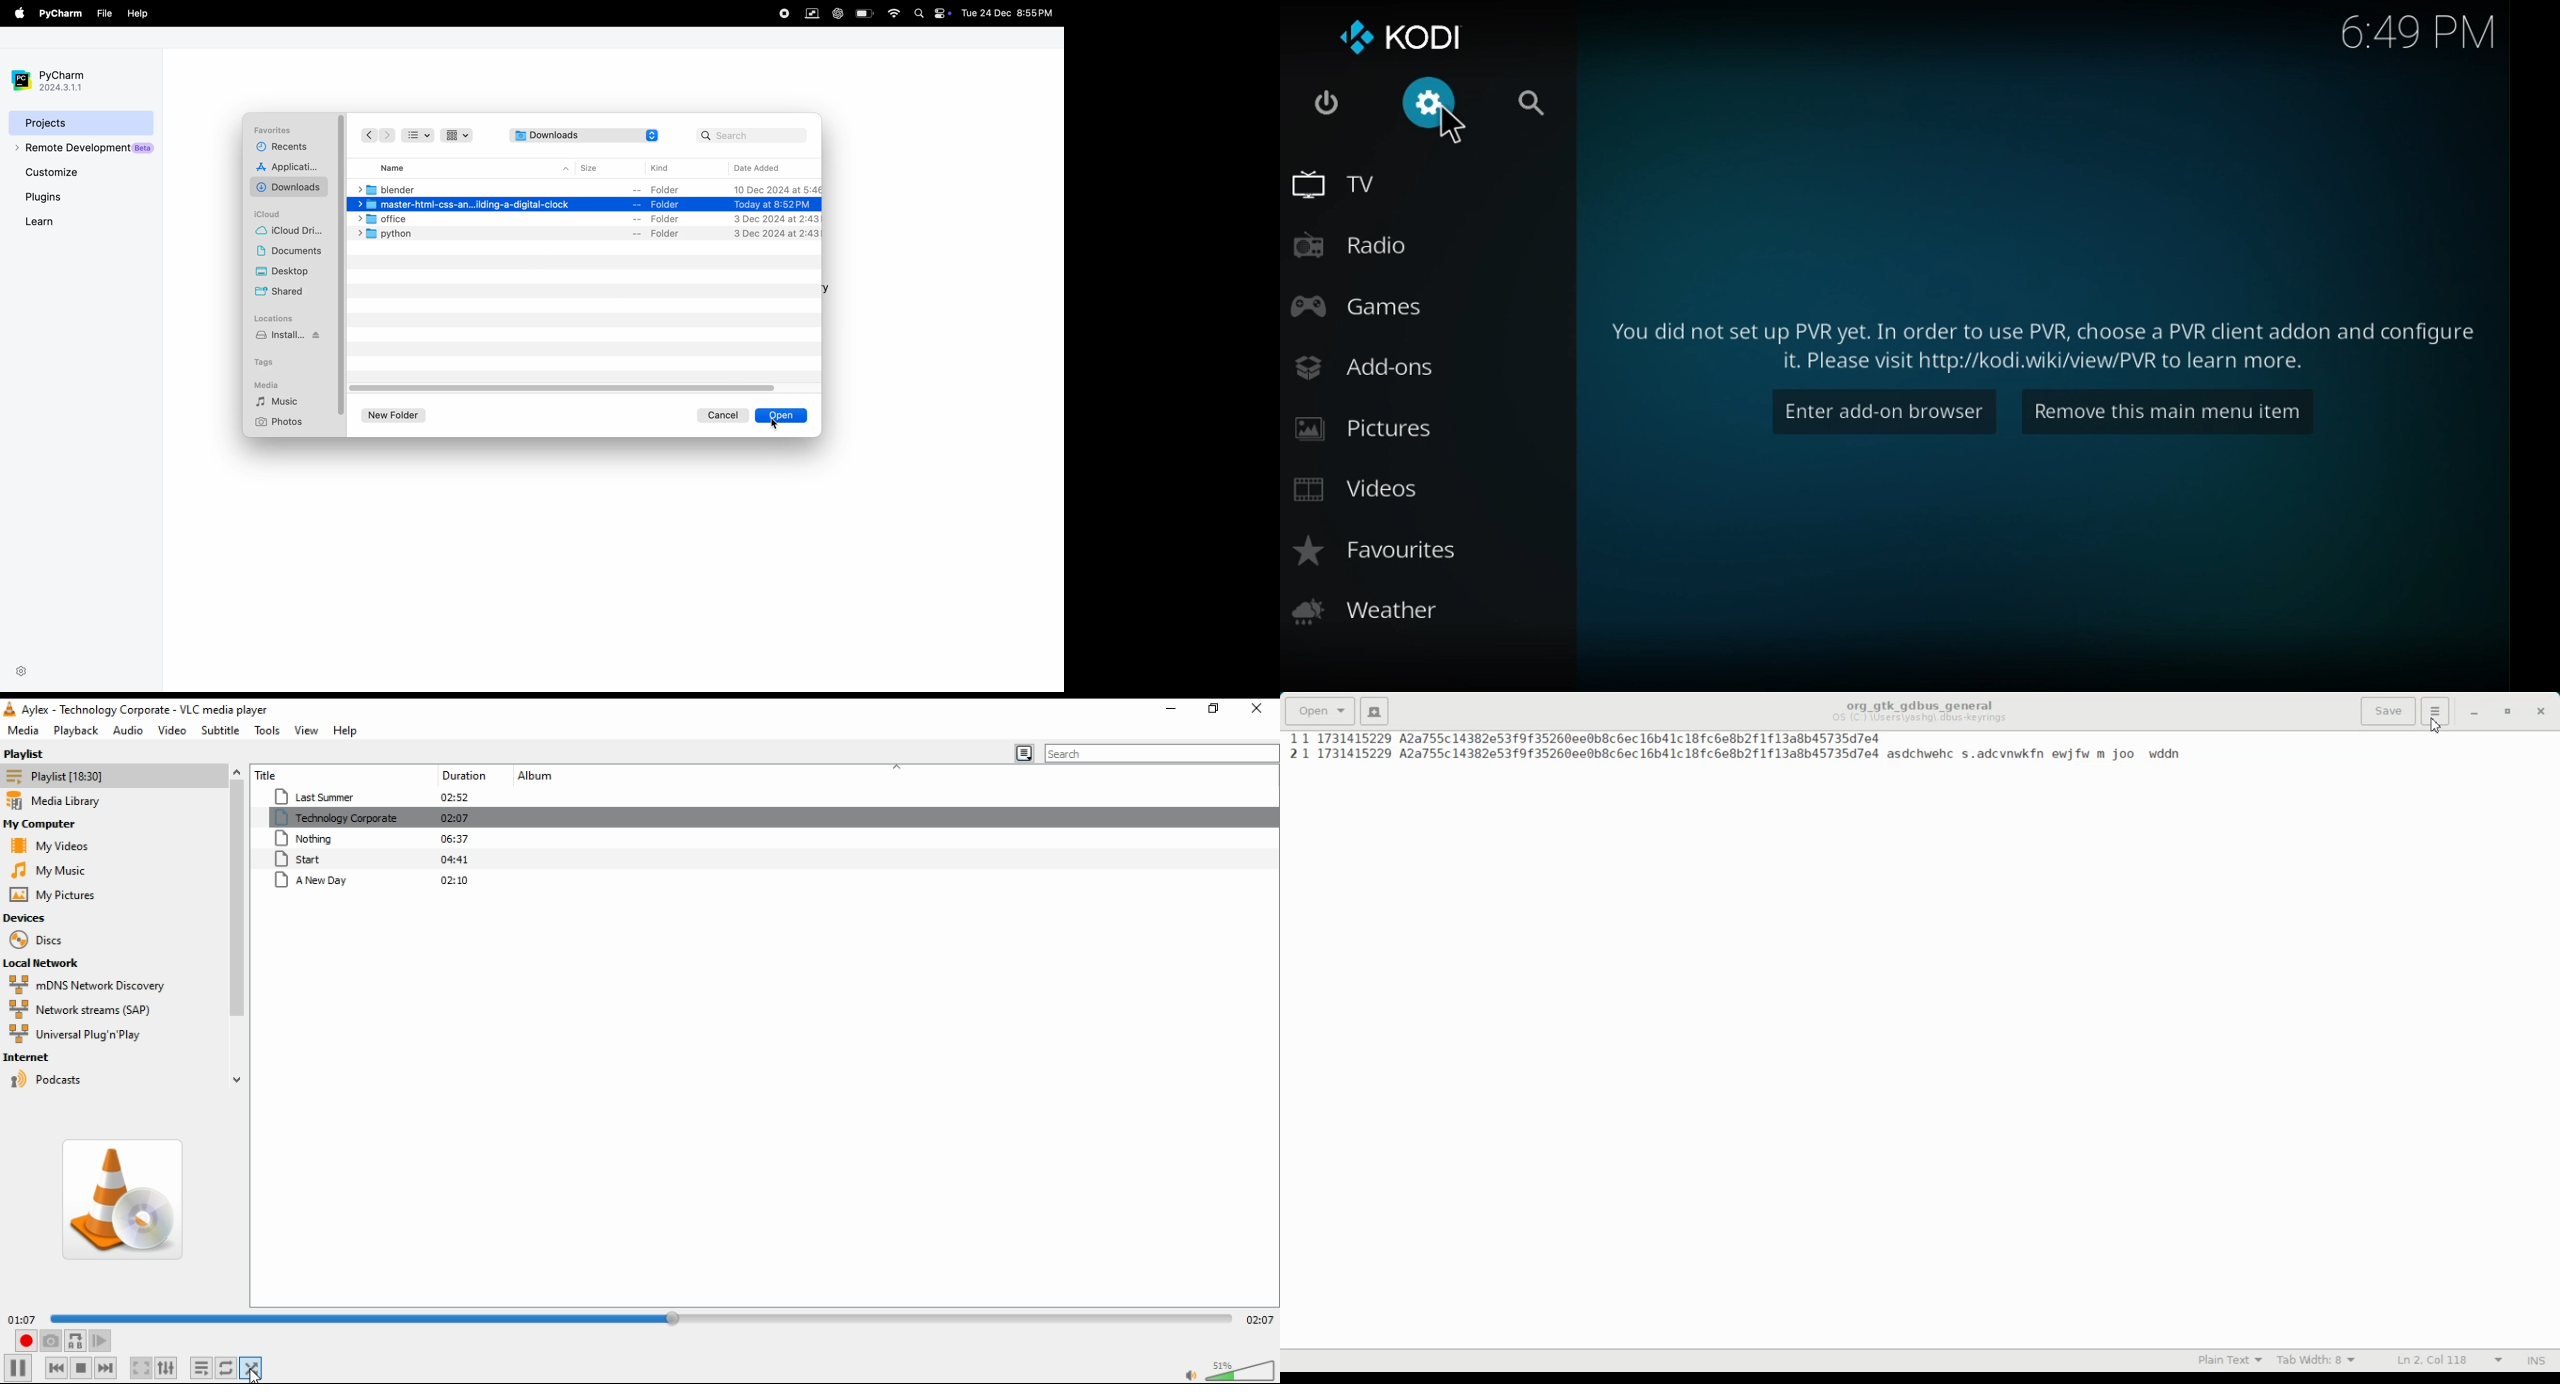 This screenshot has width=2576, height=1400. I want to click on Downloads, so click(574, 135).